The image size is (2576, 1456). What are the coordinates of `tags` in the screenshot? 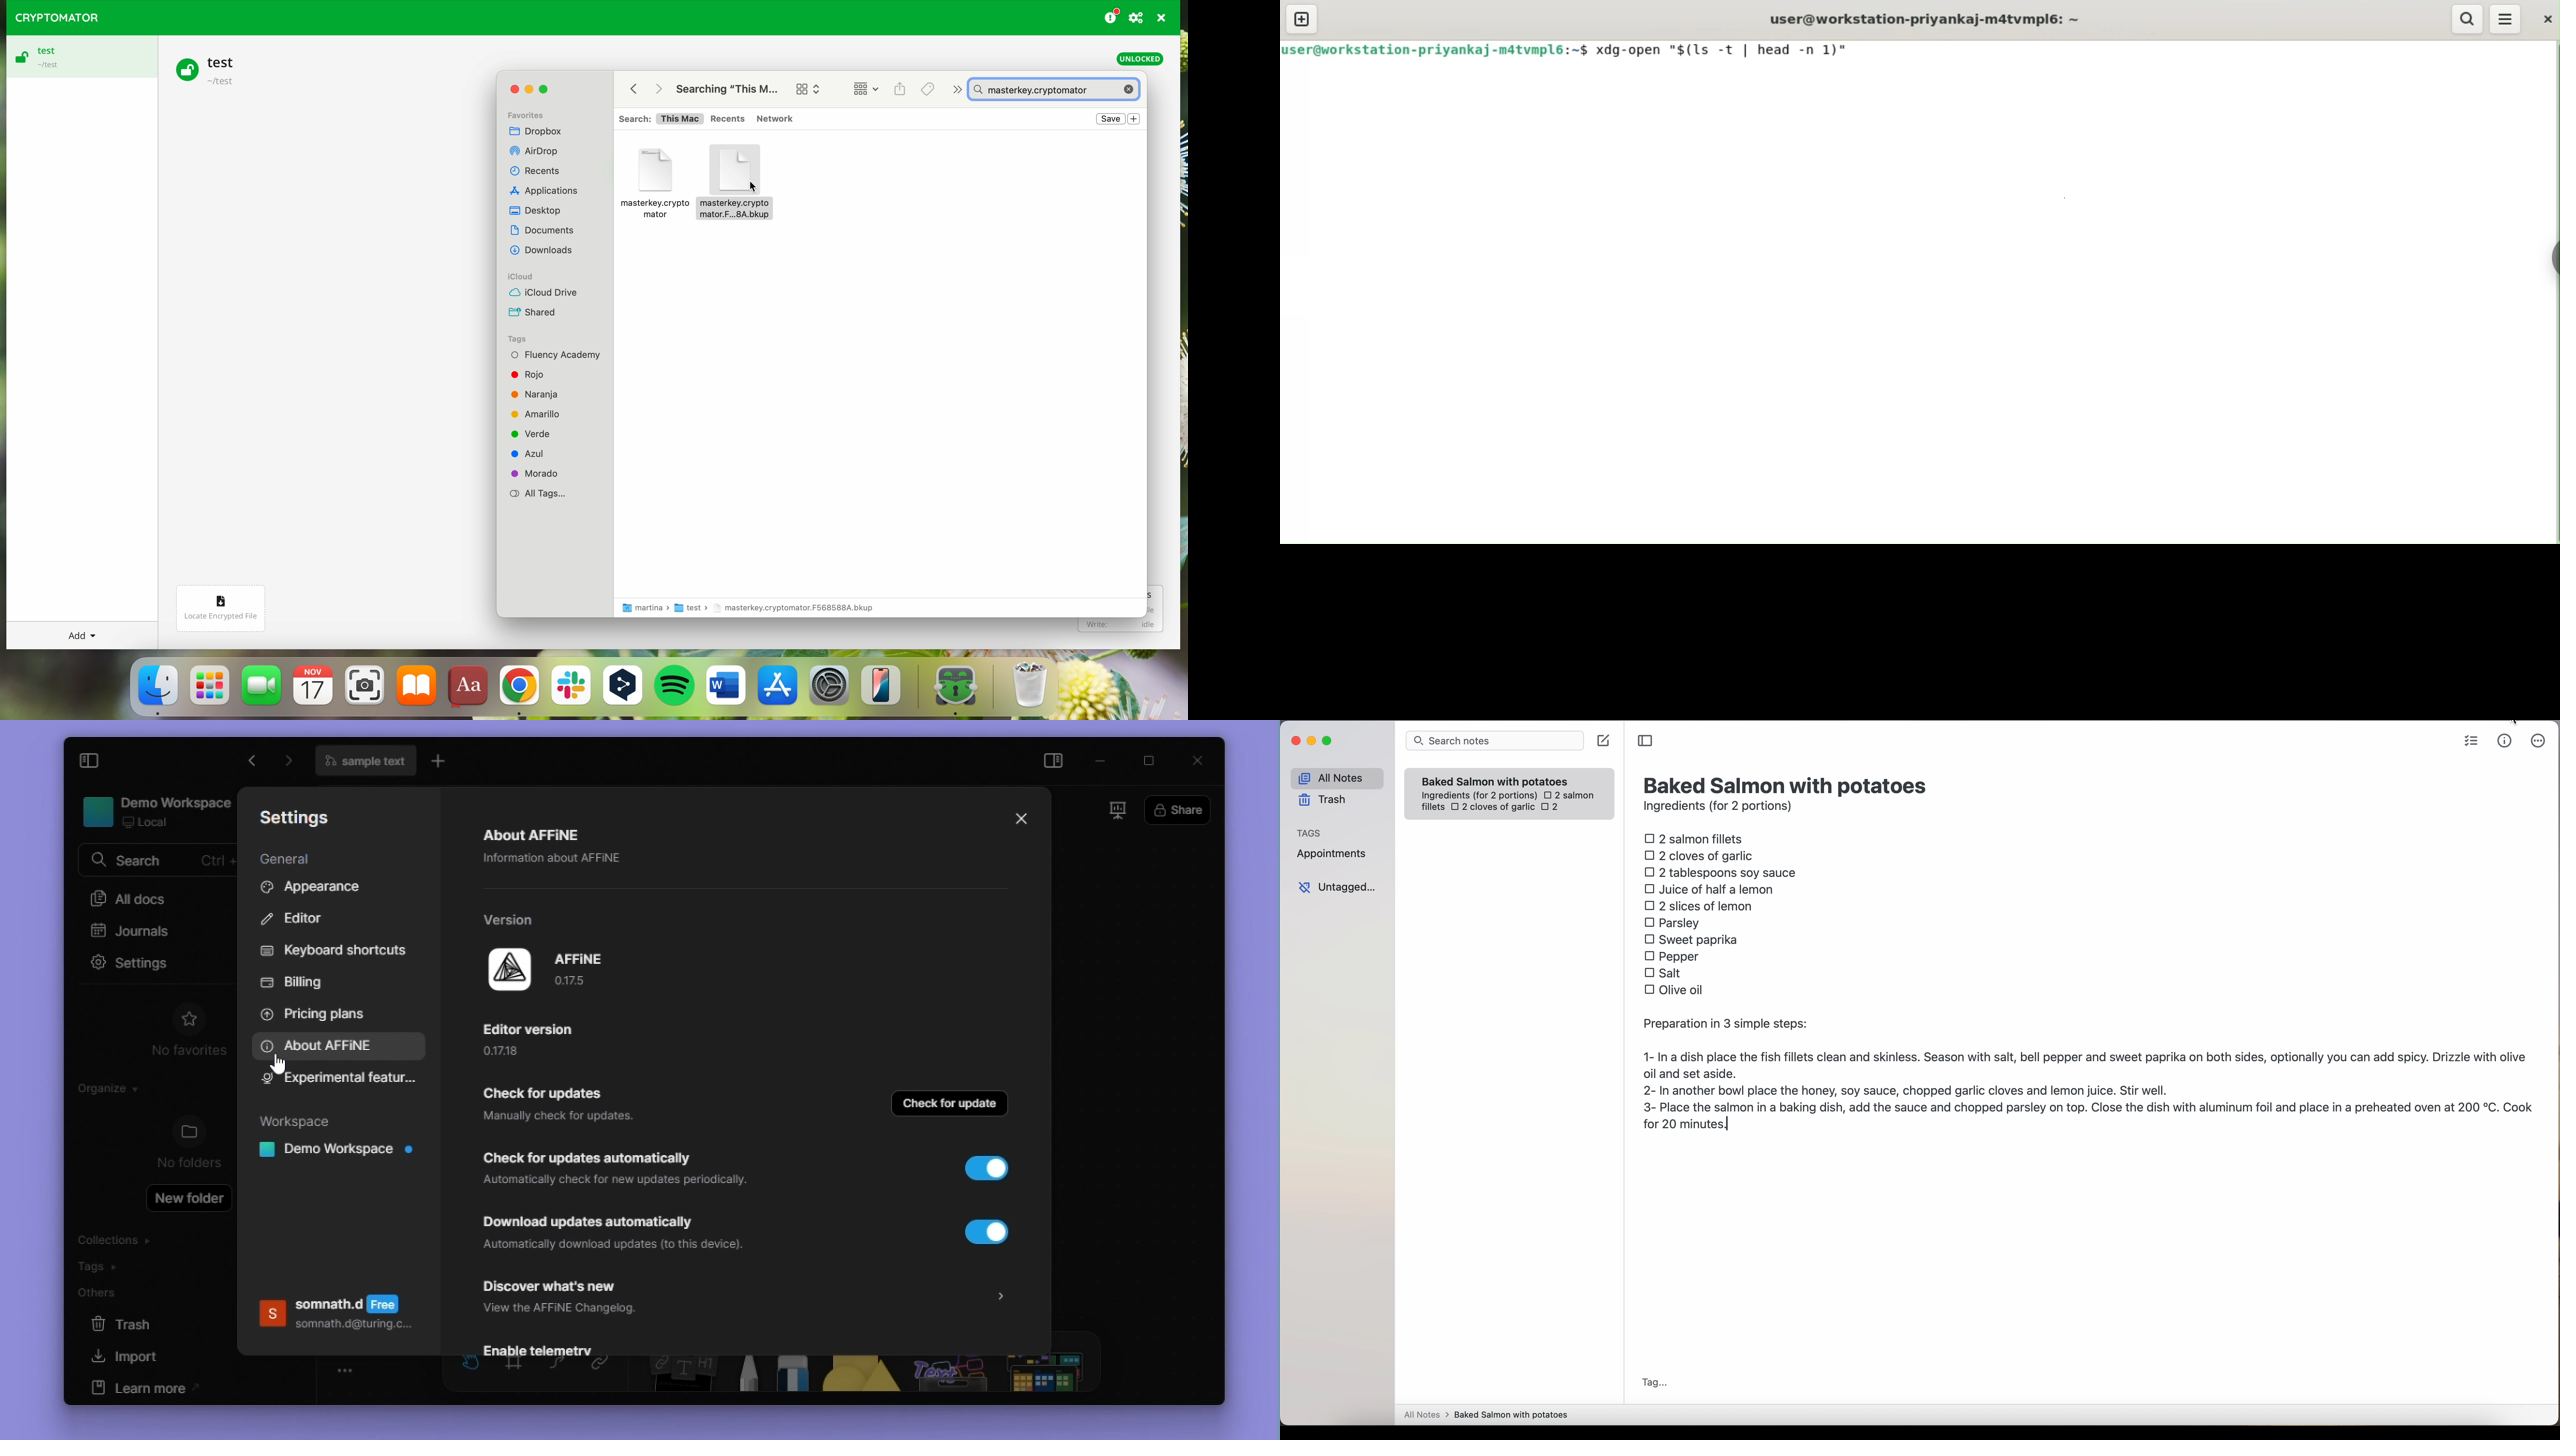 It's located at (1309, 832).